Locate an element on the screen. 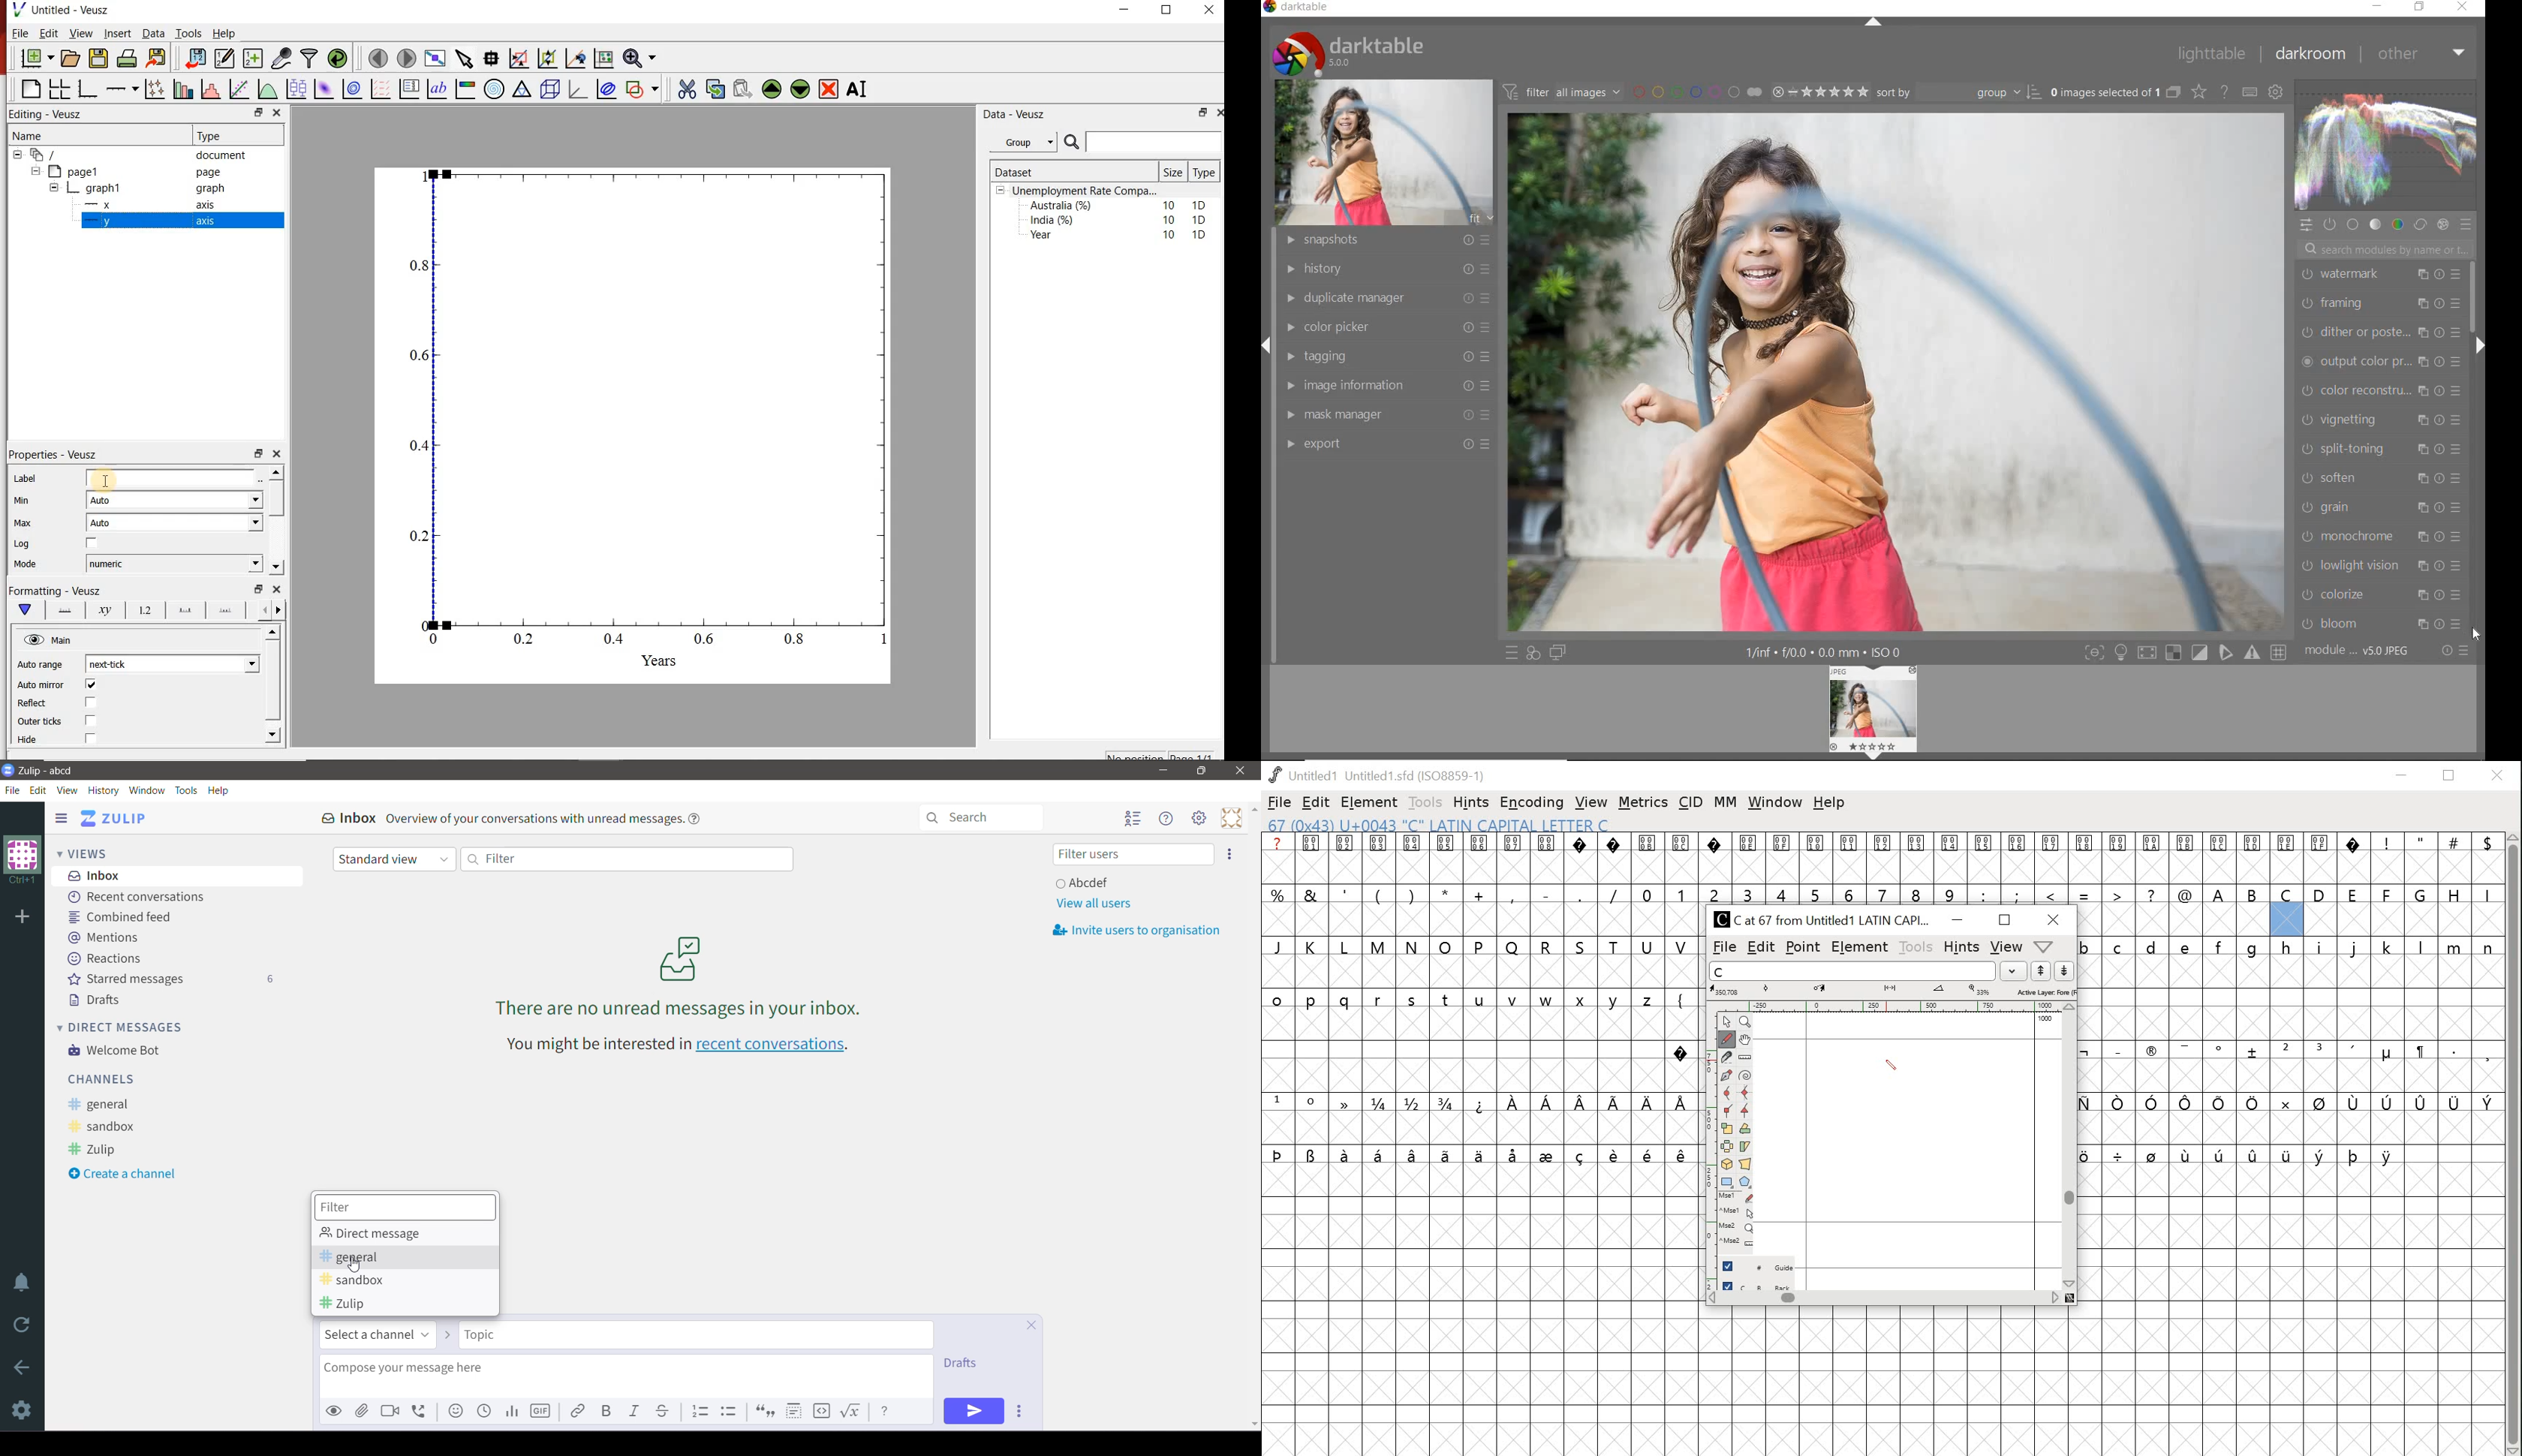 The image size is (2548, 1456). ruler is located at coordinates (1891, 1005).